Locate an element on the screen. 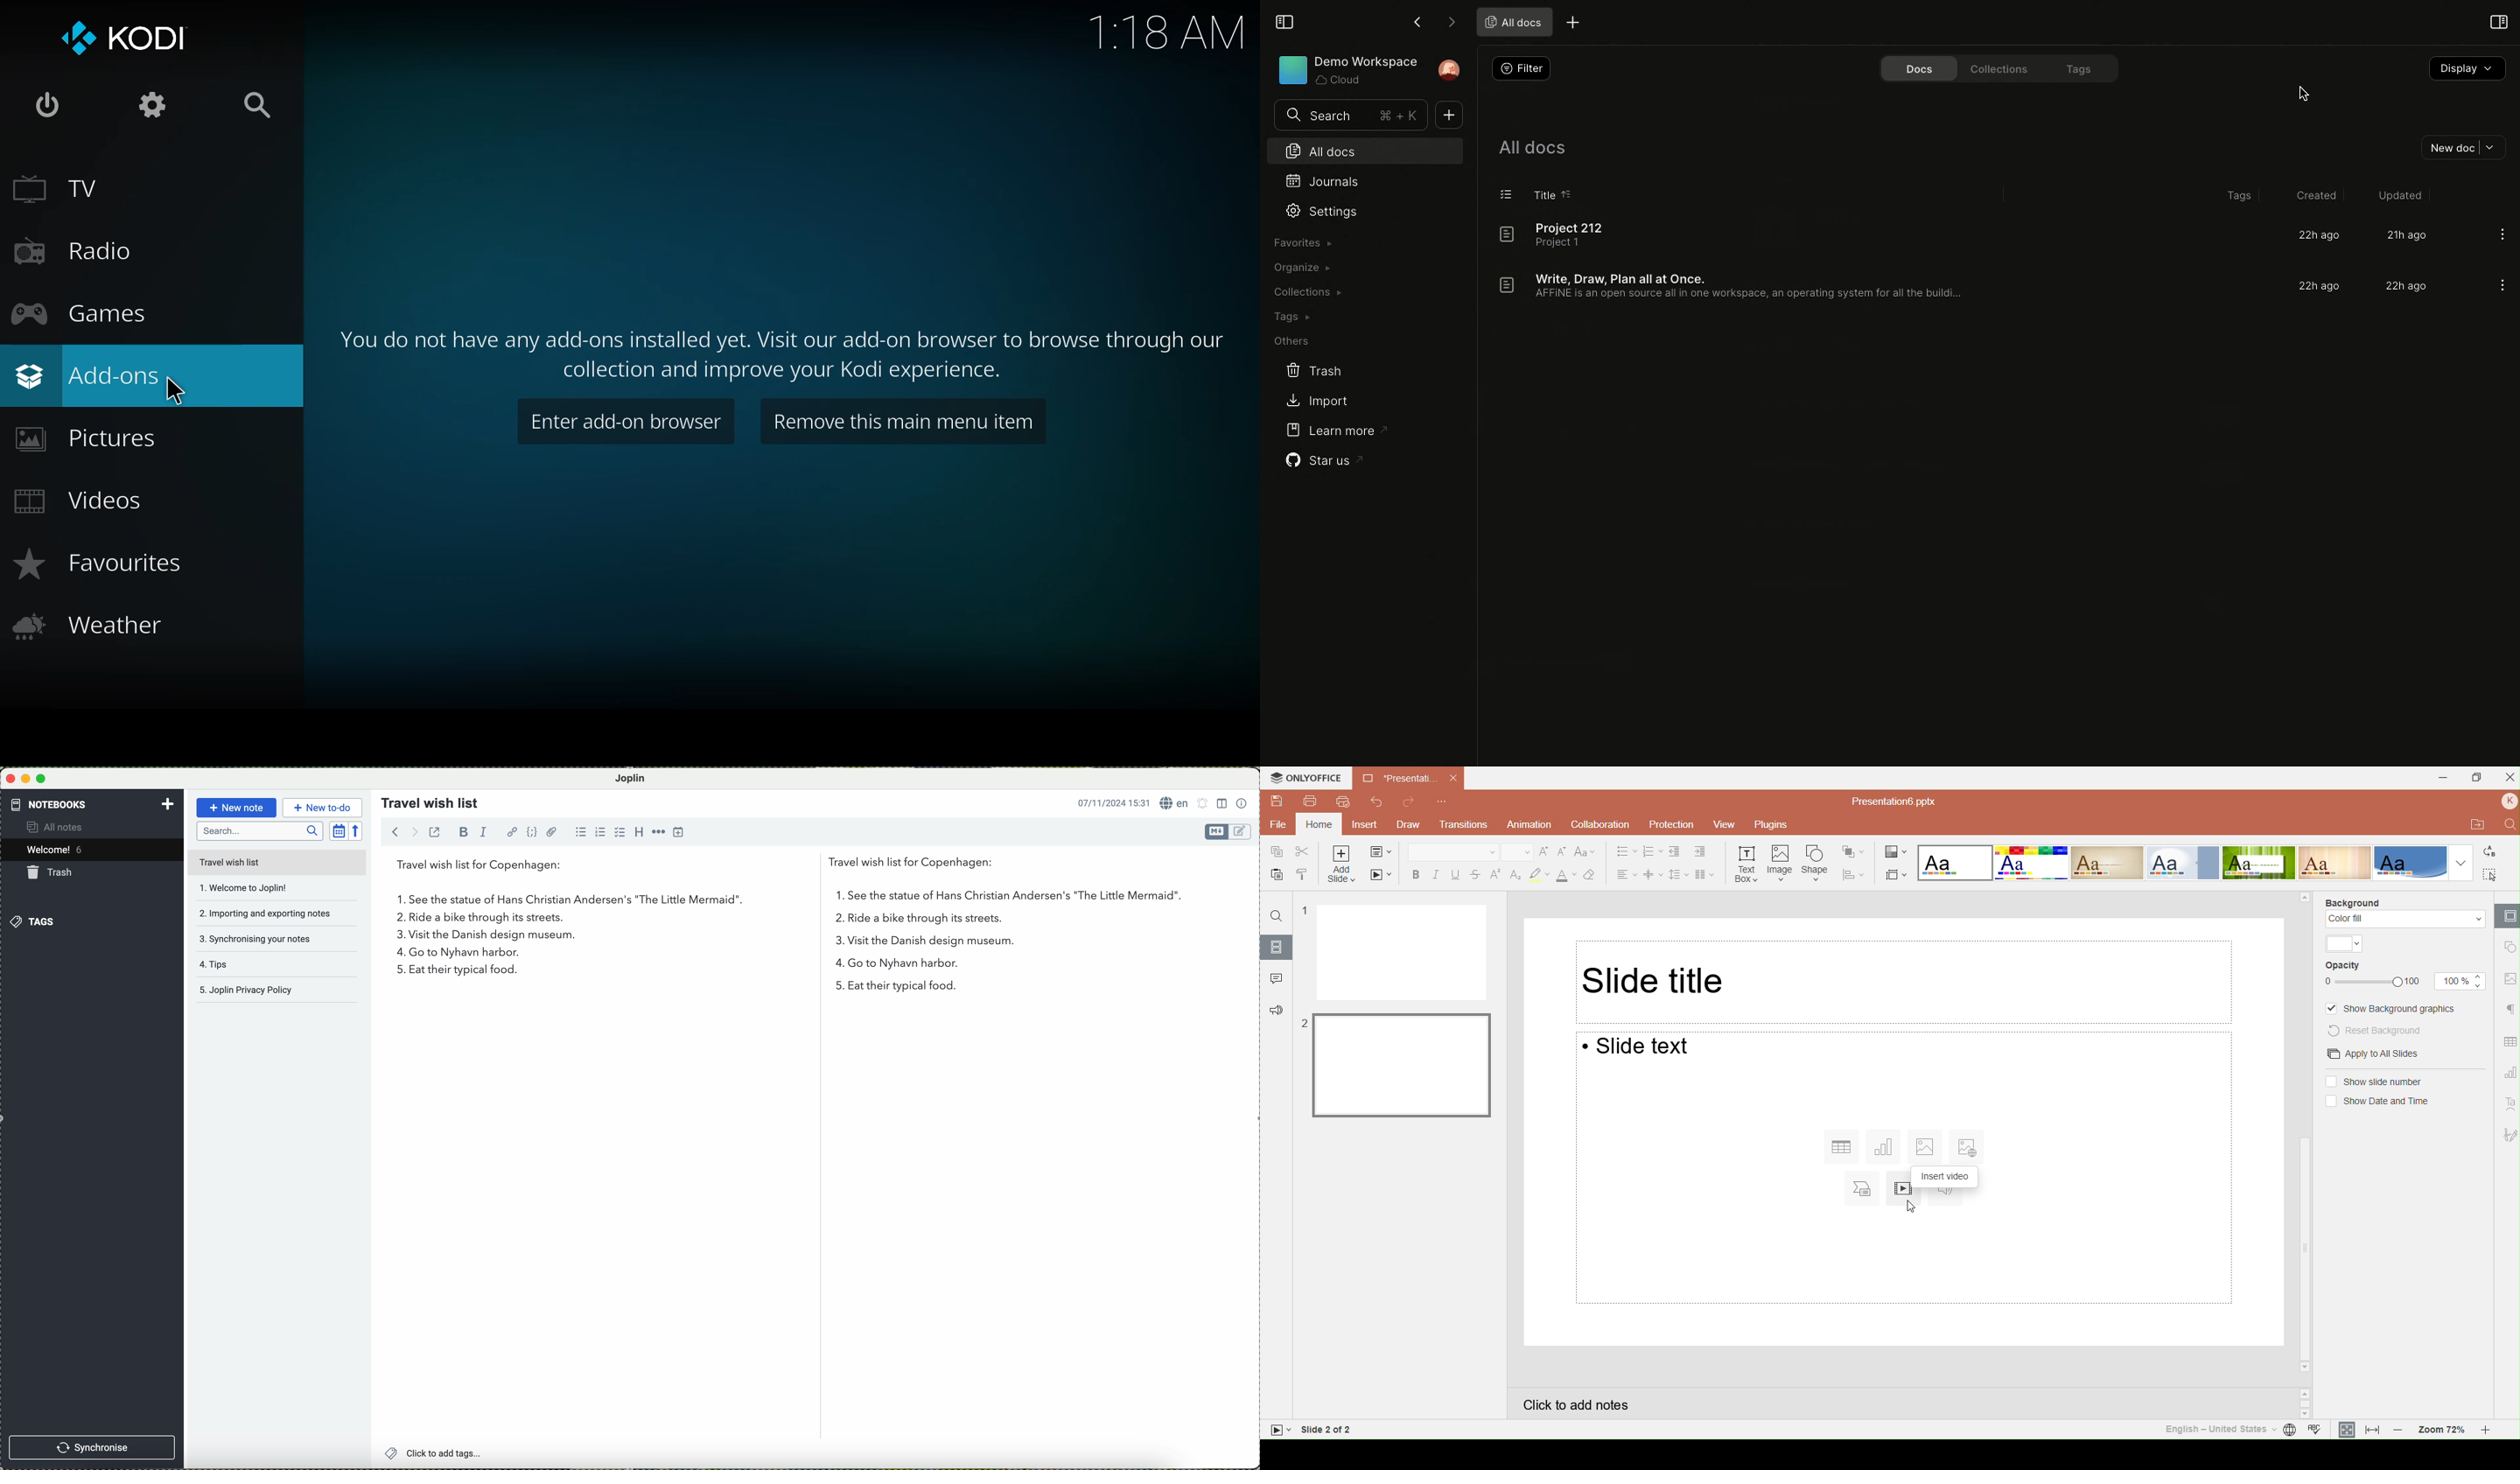 The image size is (2520, 1484). Office is located at coordinates (2410, 863).